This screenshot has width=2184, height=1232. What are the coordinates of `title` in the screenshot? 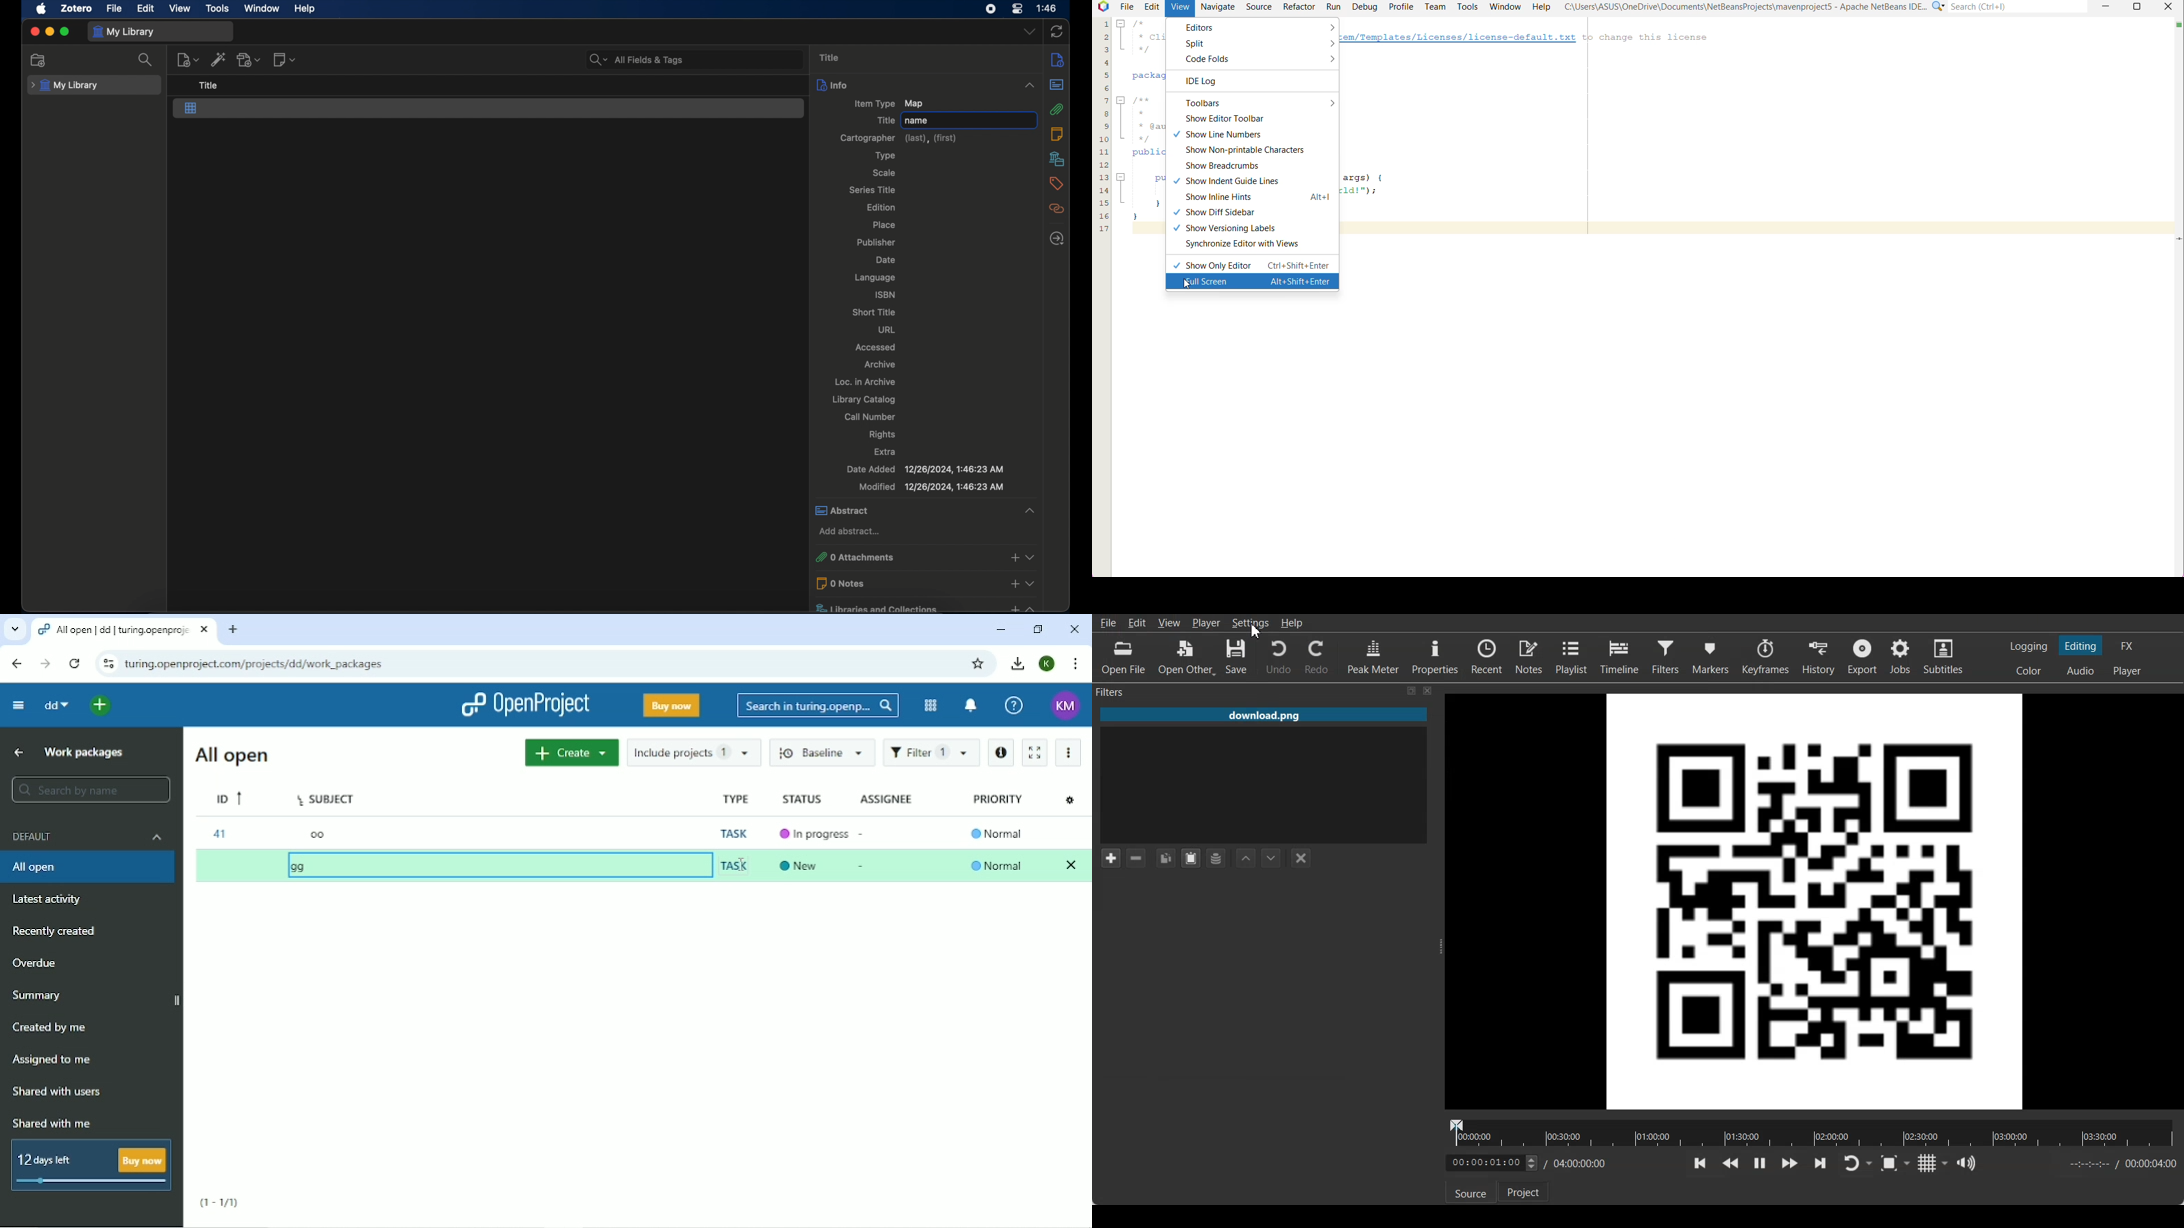 It's located at (830, 57).